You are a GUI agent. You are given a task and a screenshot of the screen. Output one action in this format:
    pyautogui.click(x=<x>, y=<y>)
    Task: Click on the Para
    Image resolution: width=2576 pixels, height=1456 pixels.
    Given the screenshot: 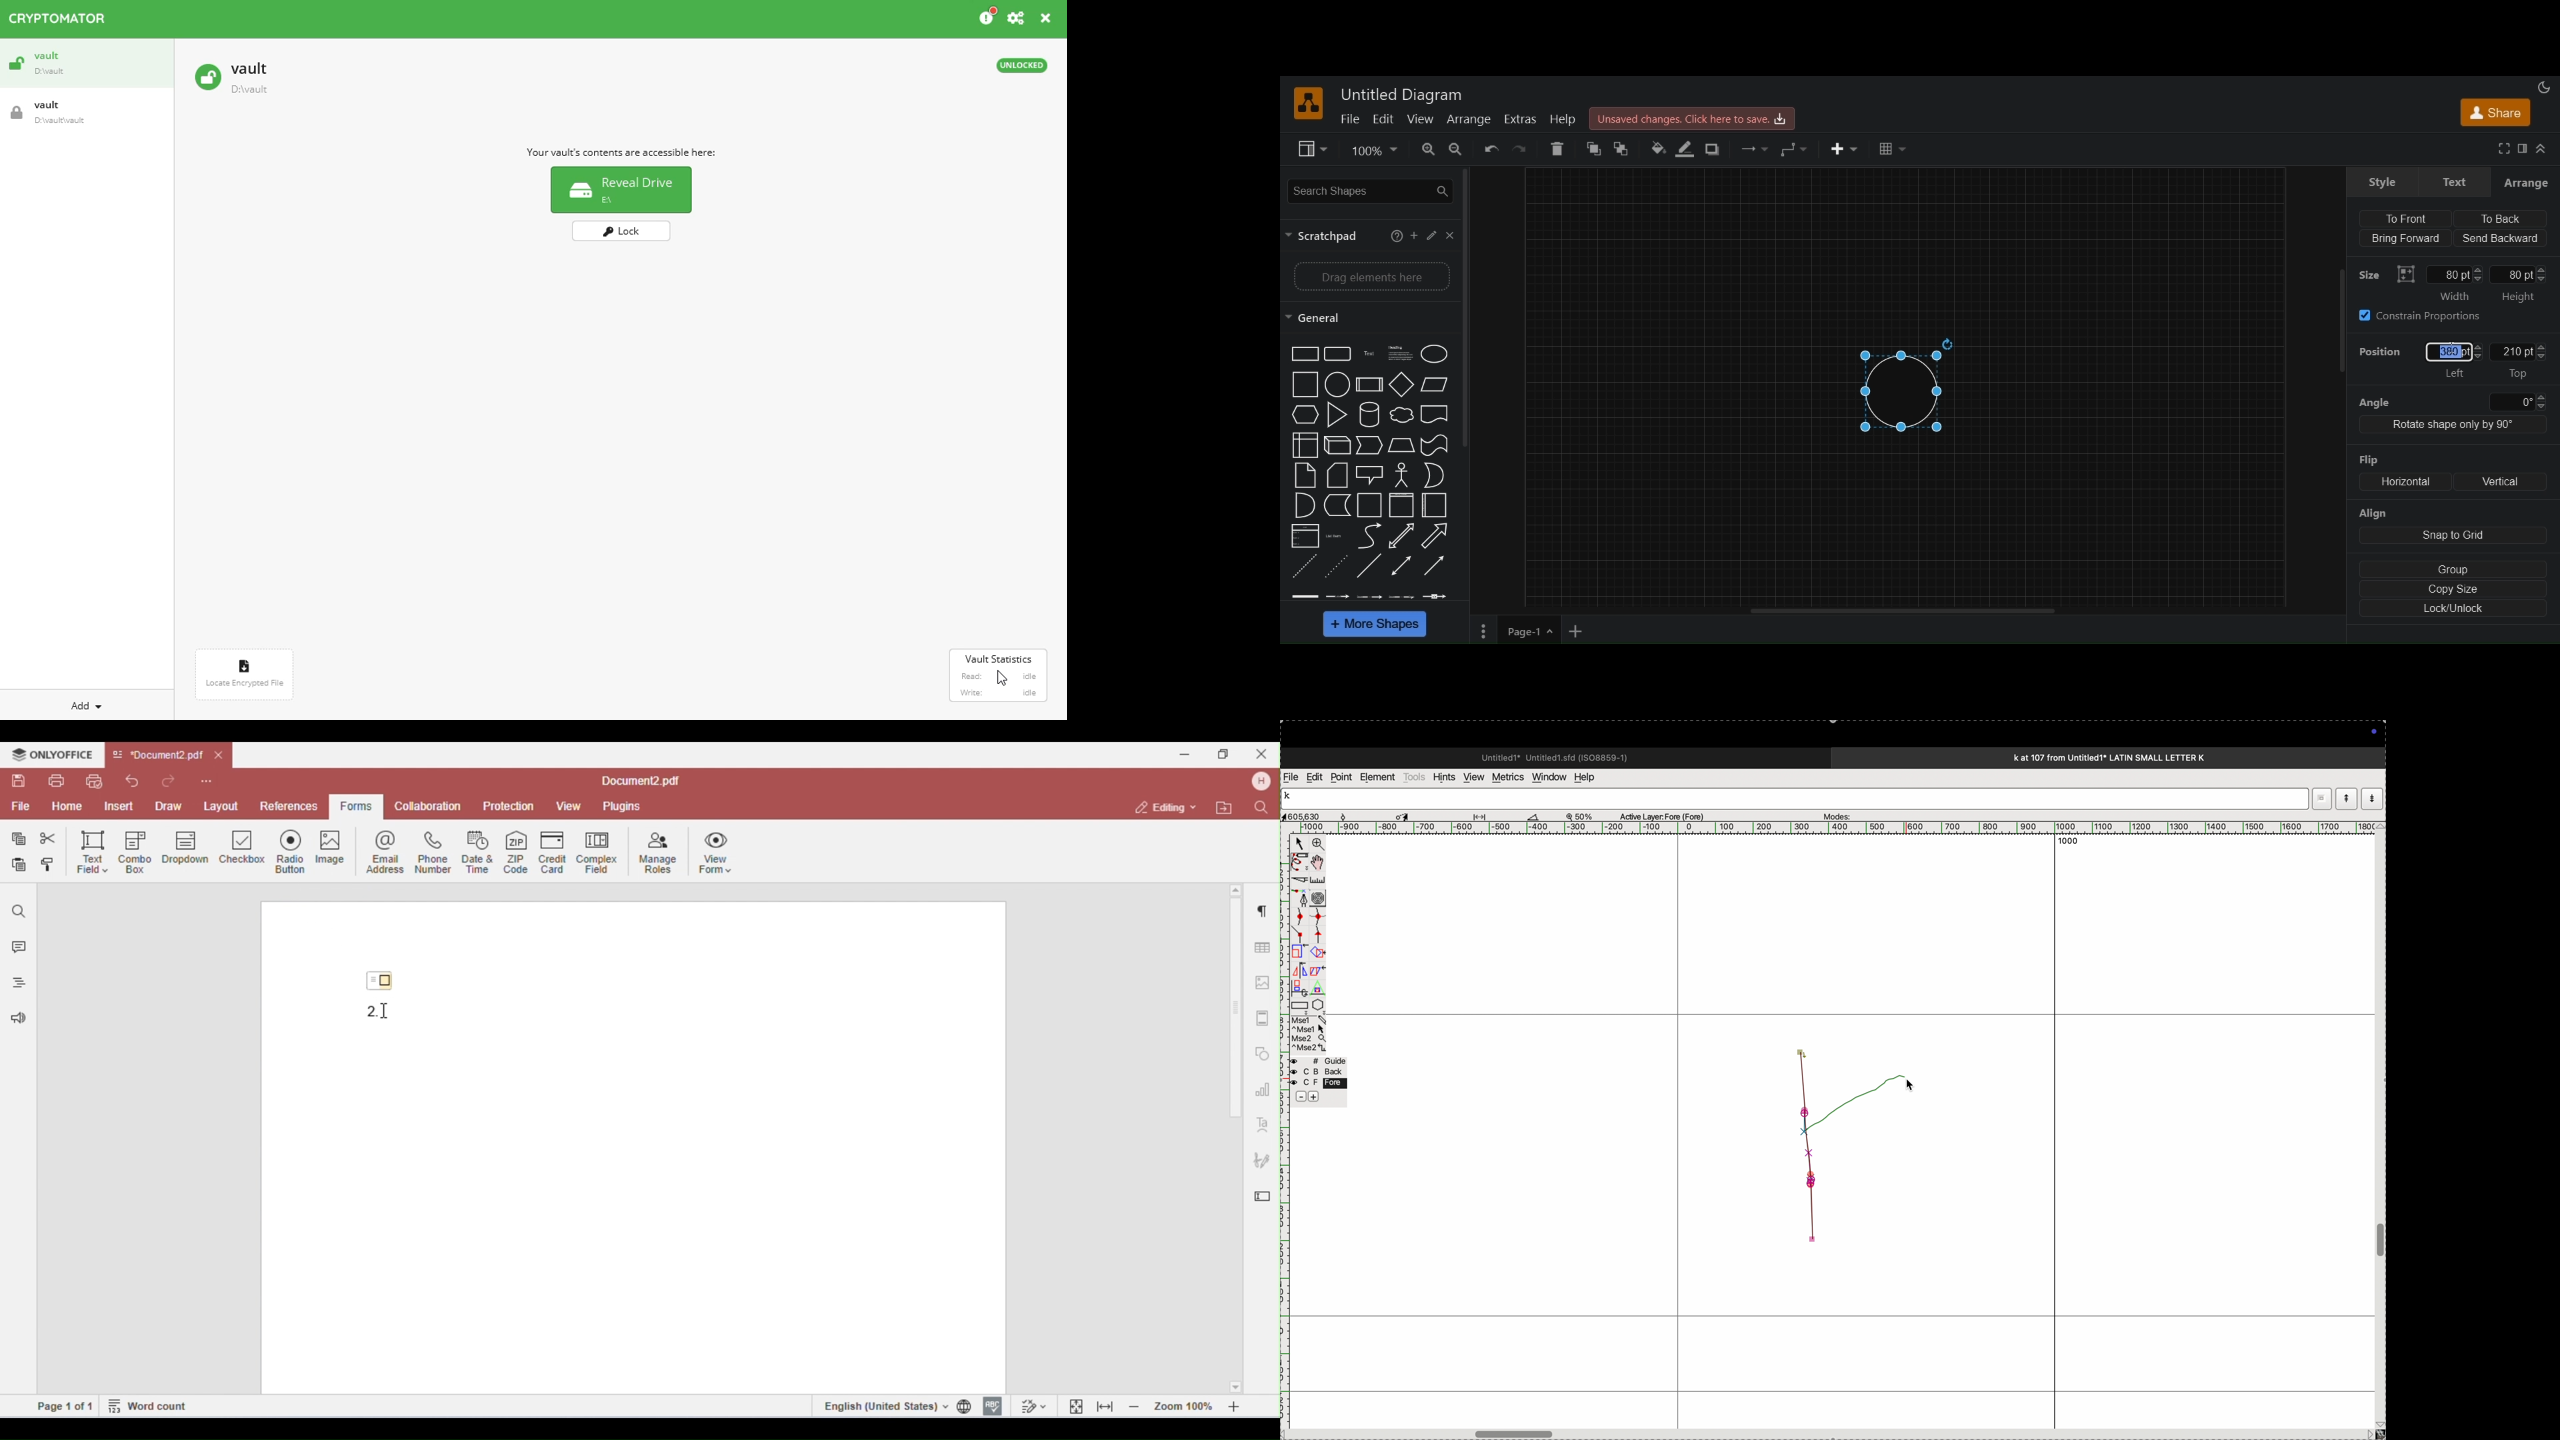 What is the action you would take?
    pyautogui.click(x=1399, y=352)
    